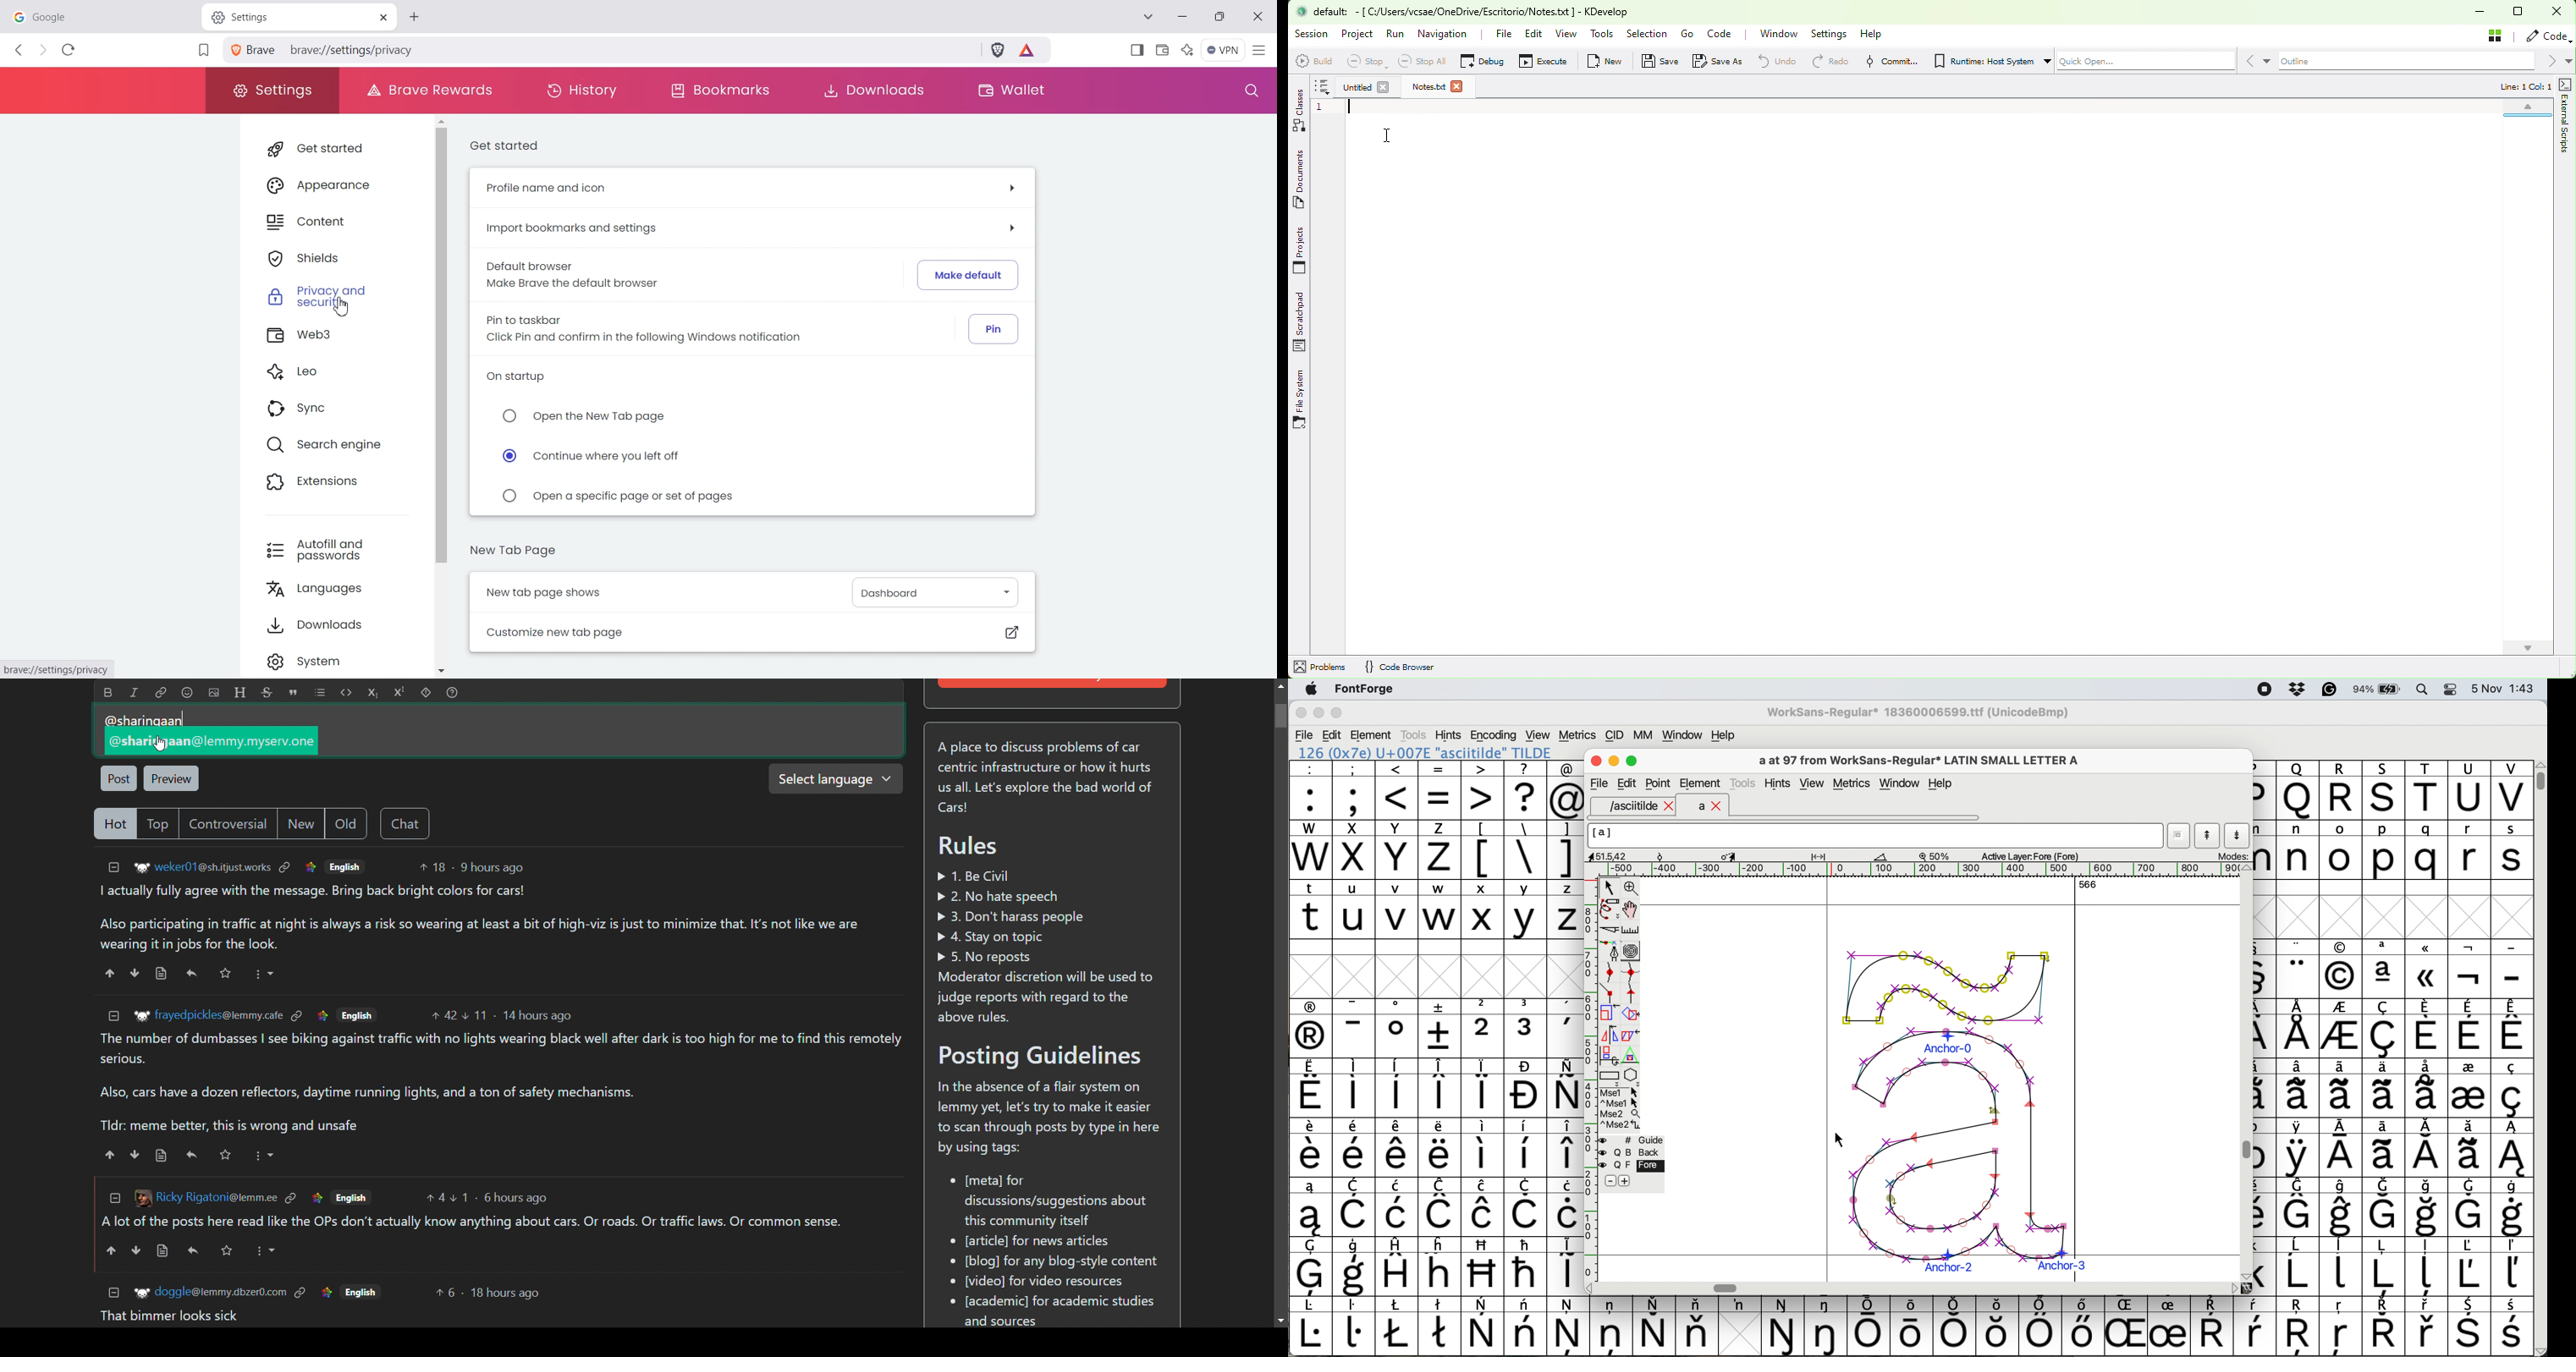 The image size is (2576, 1372). Describe the element at coordinates (2428, 689) in the screenshot. I see `spotlight search` at that location.